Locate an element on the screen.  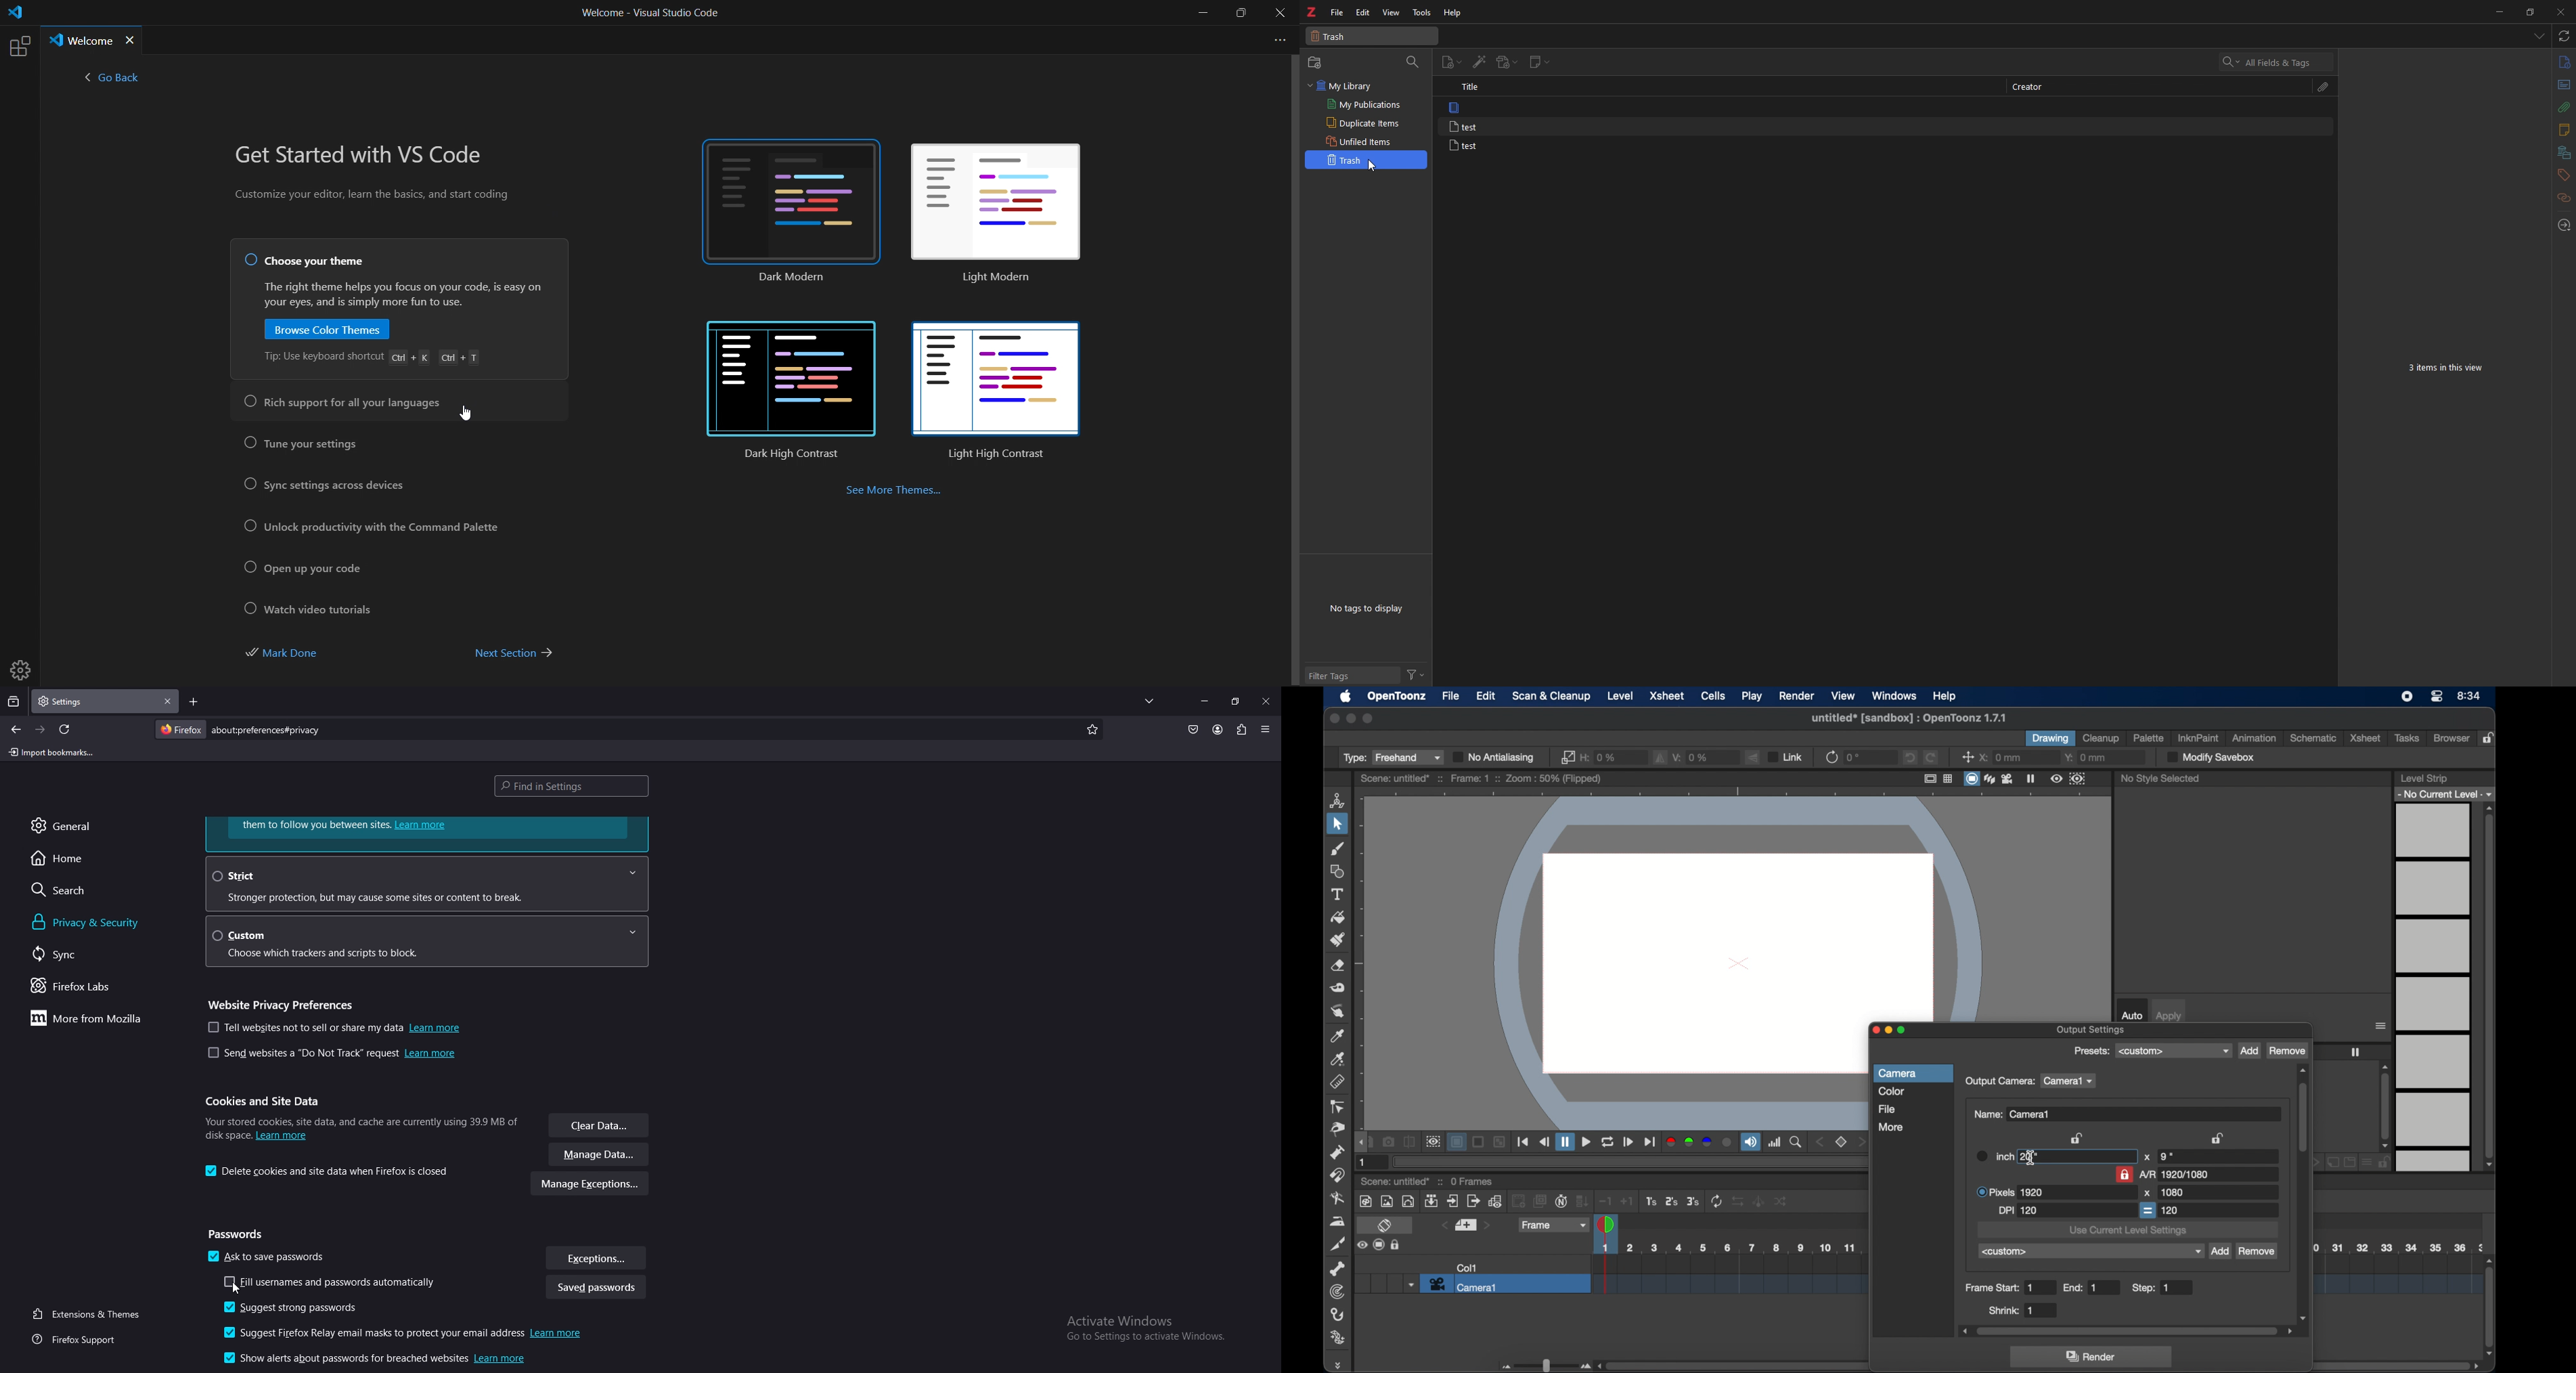
ask to save pass is located at coordinates (268, 1259).